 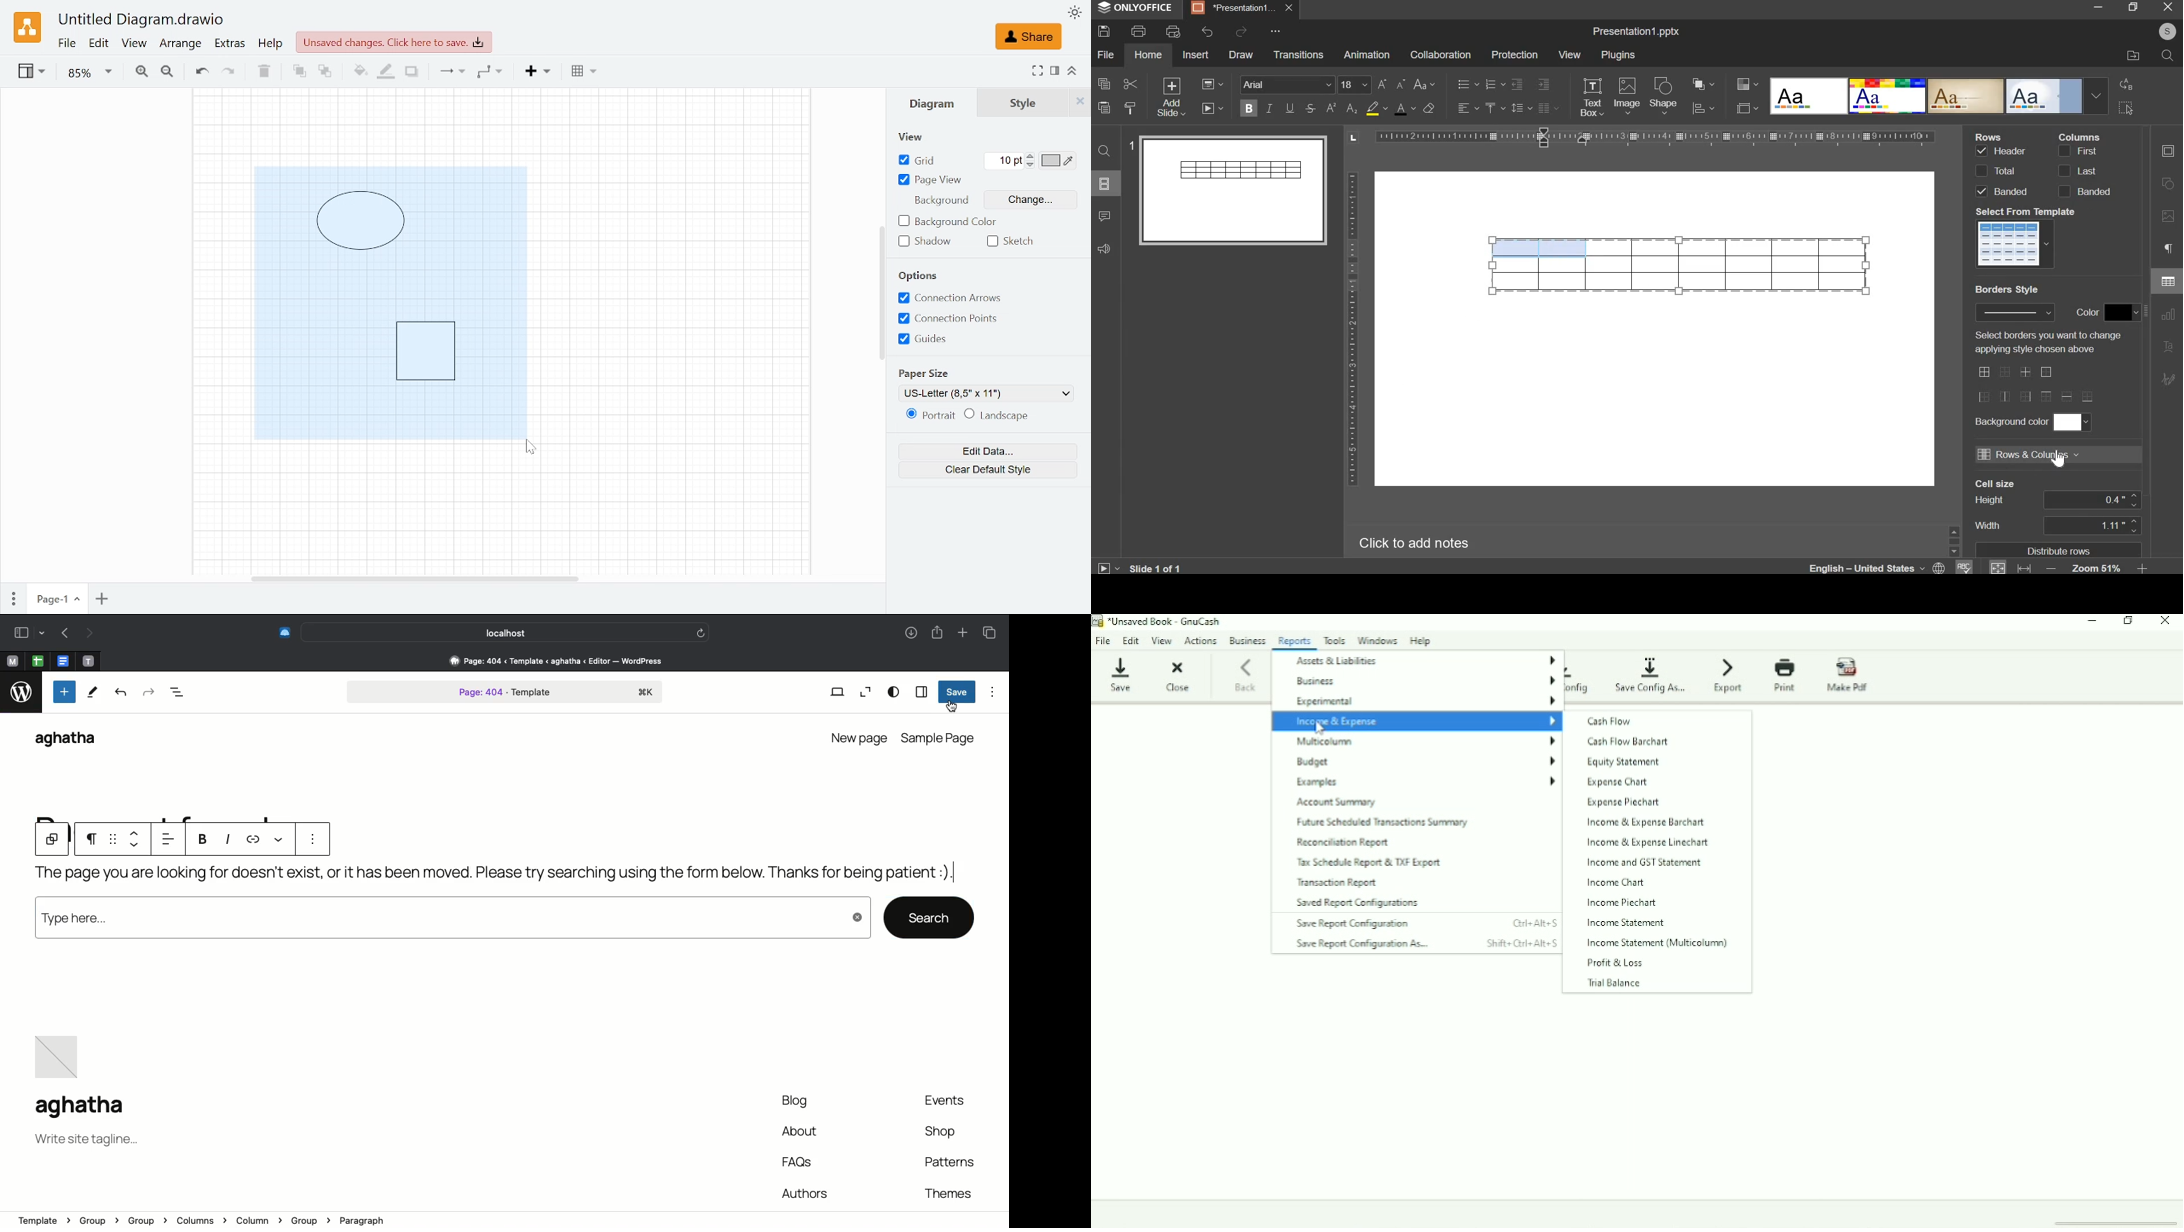 What do you see at coordinates (1428, 107) in the screenshot?
I see `clear style` at bounding box center [1428, 107].